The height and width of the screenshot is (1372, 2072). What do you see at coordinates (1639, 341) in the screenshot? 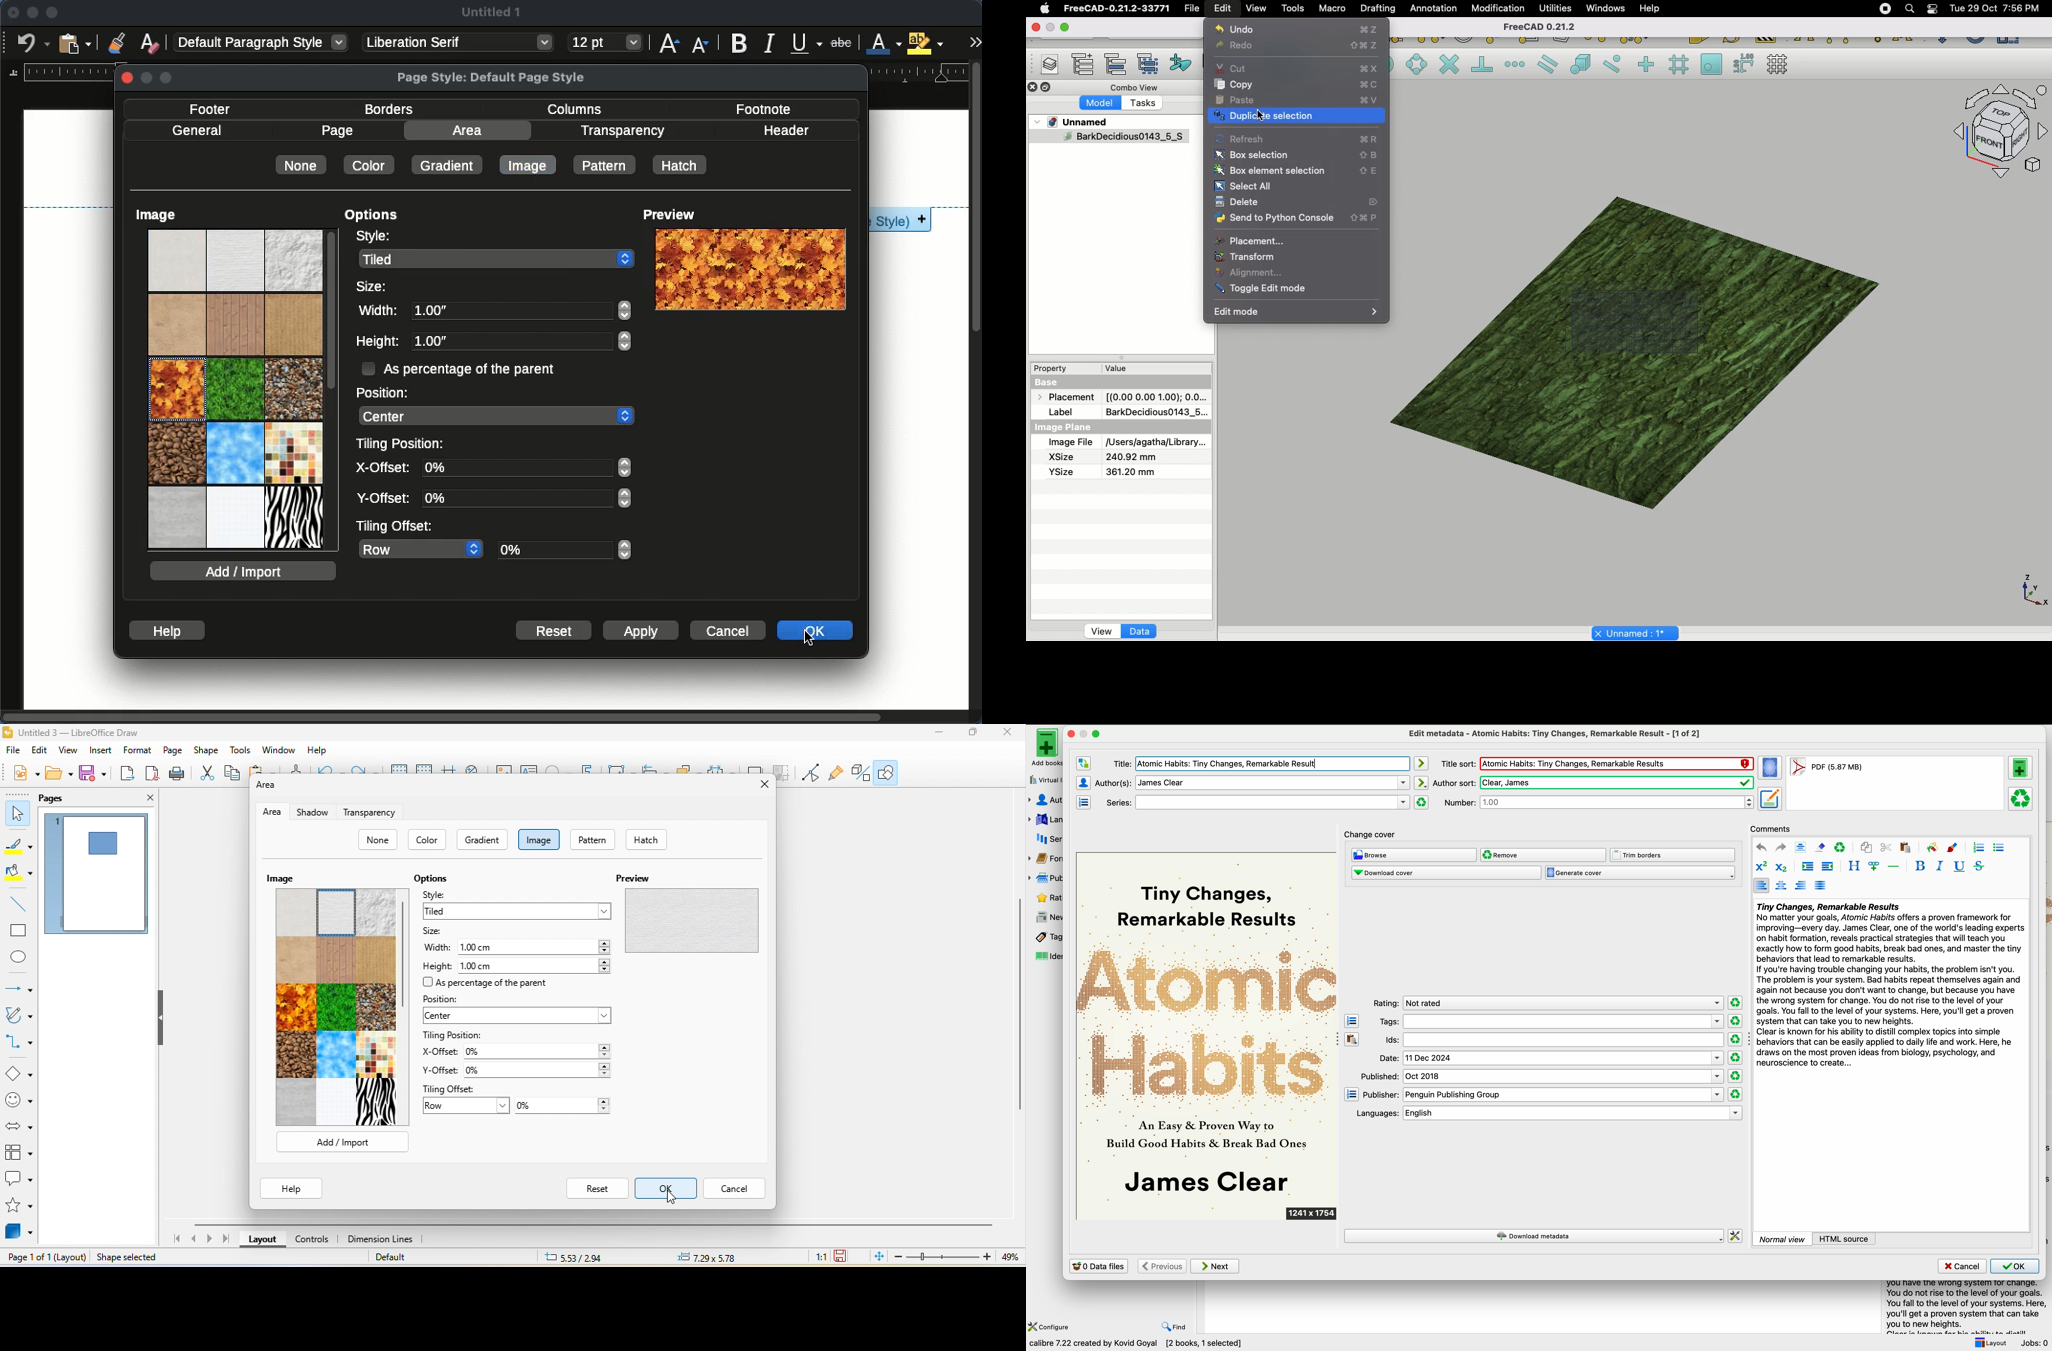
I see `Object selected` at bounding box center [1639, 341].